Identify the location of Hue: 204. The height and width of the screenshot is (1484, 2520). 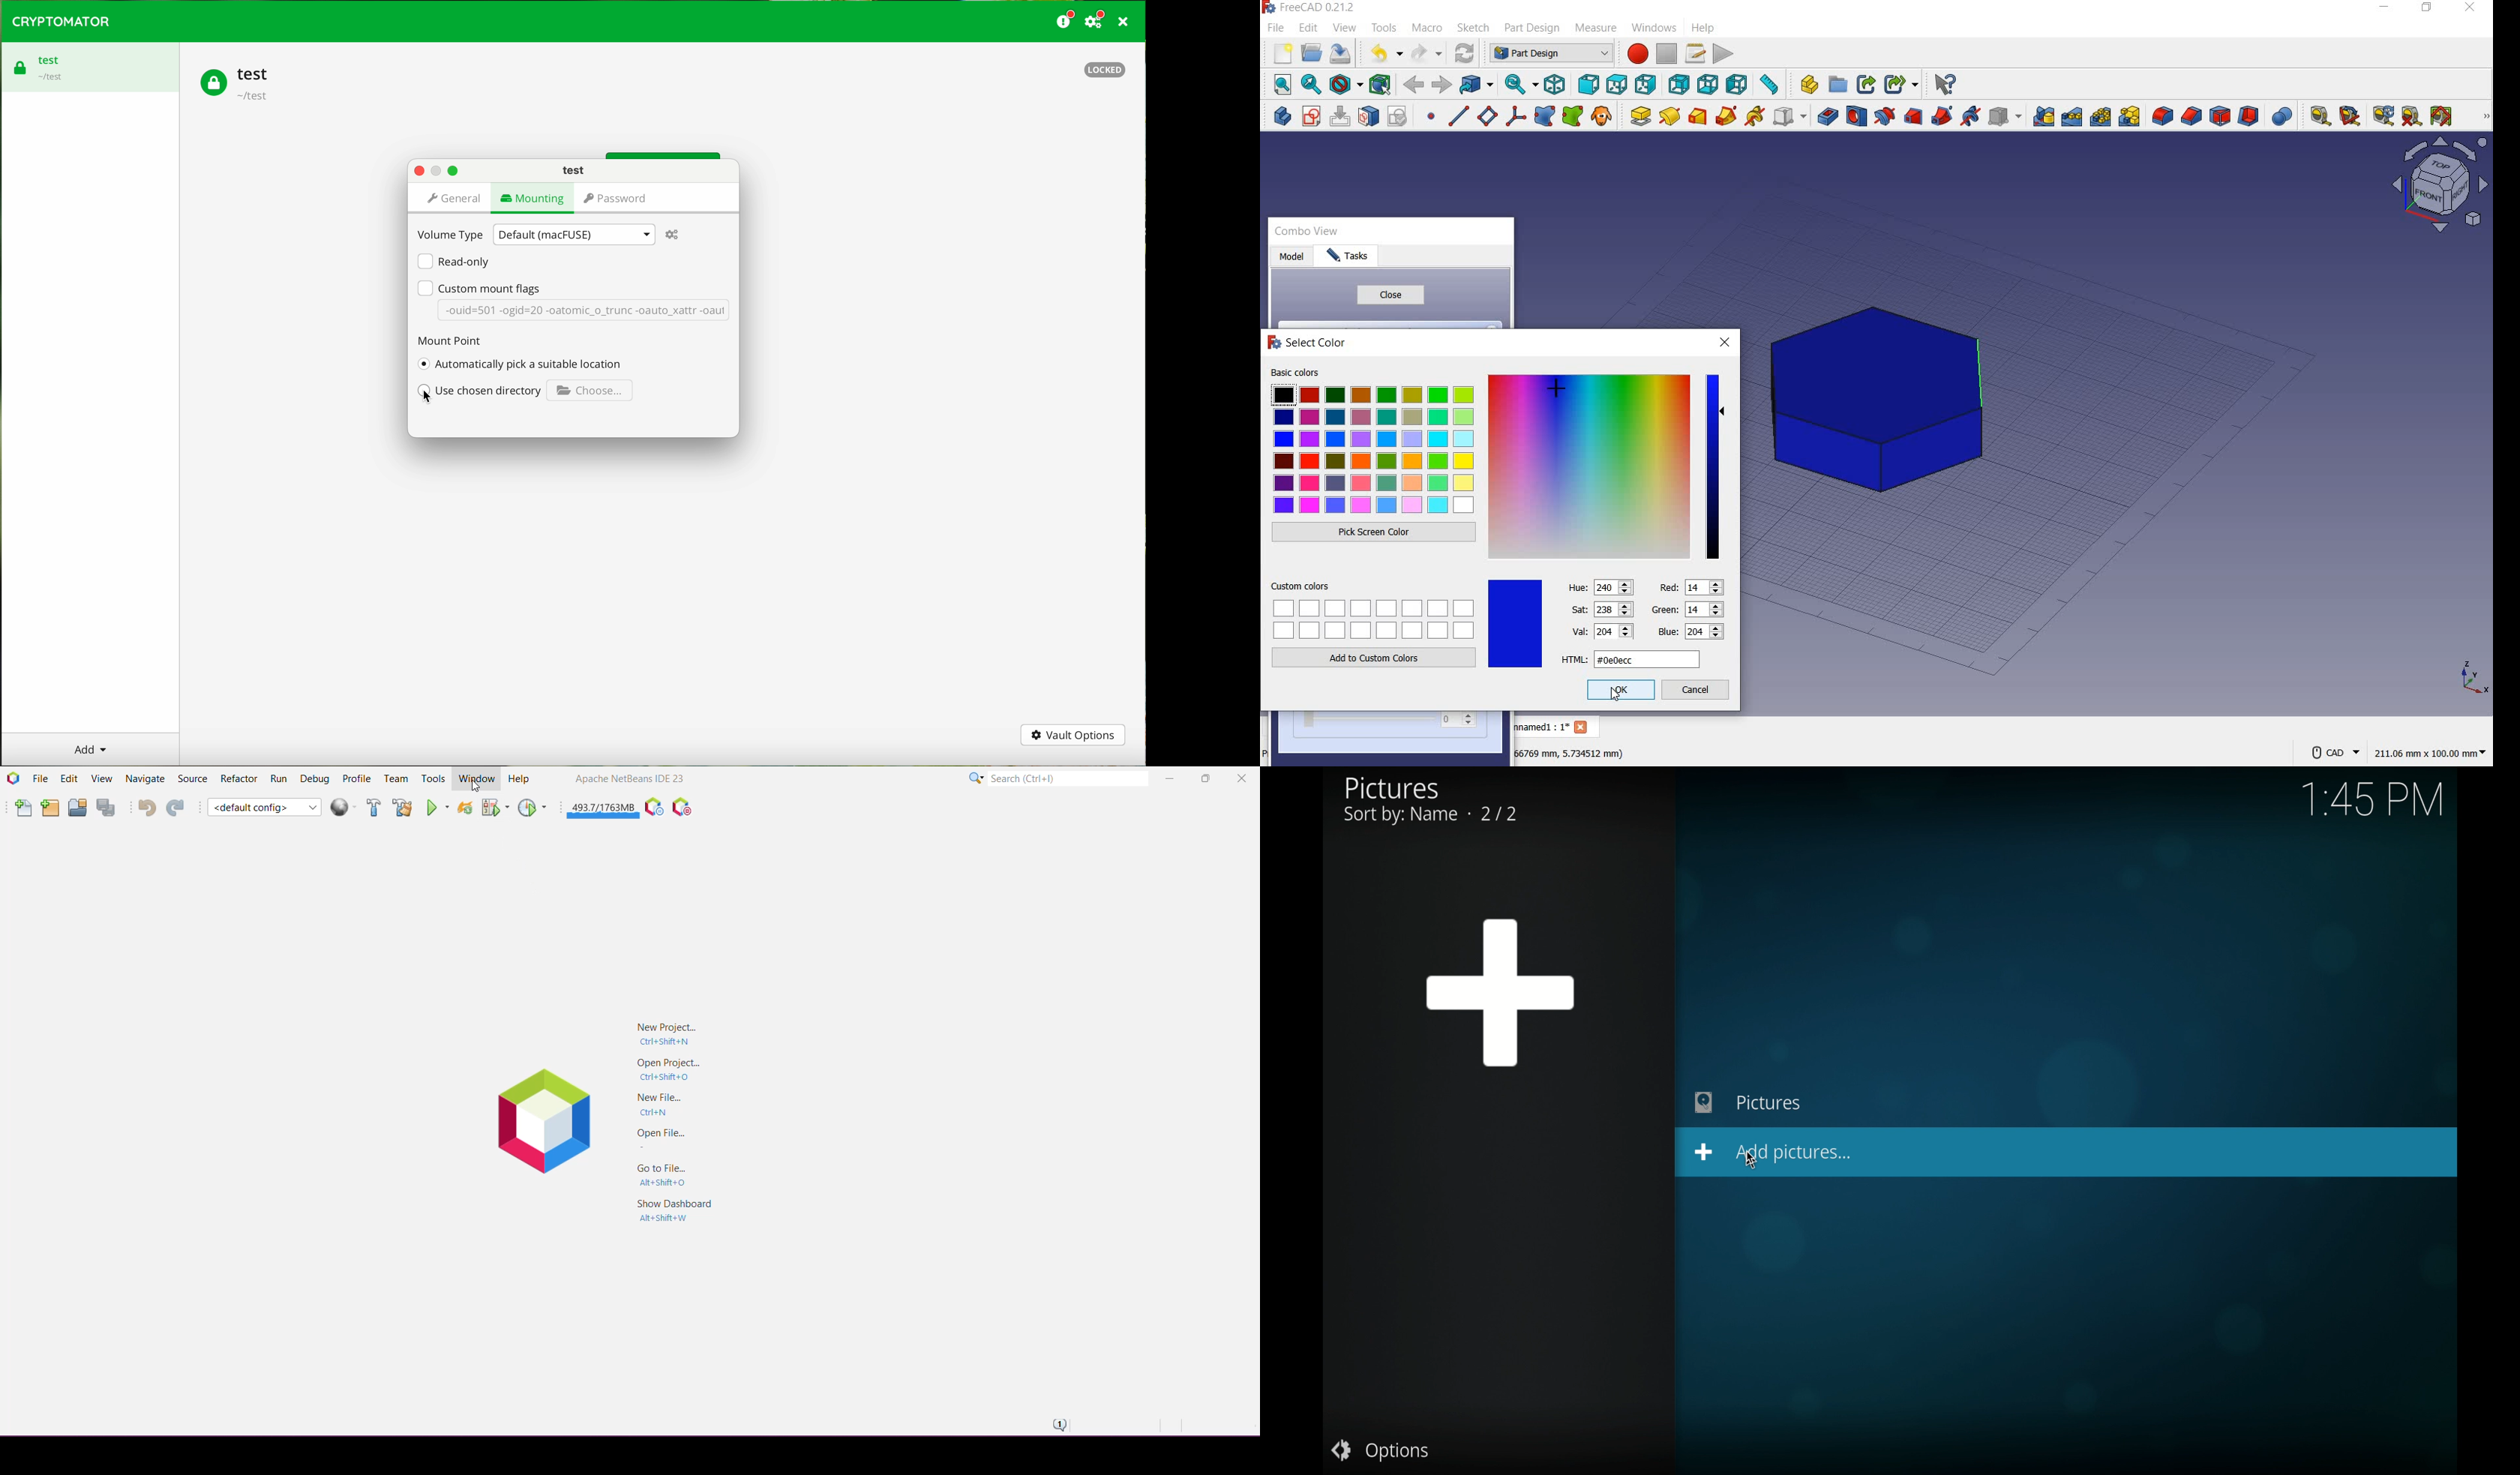
(1601, 586).